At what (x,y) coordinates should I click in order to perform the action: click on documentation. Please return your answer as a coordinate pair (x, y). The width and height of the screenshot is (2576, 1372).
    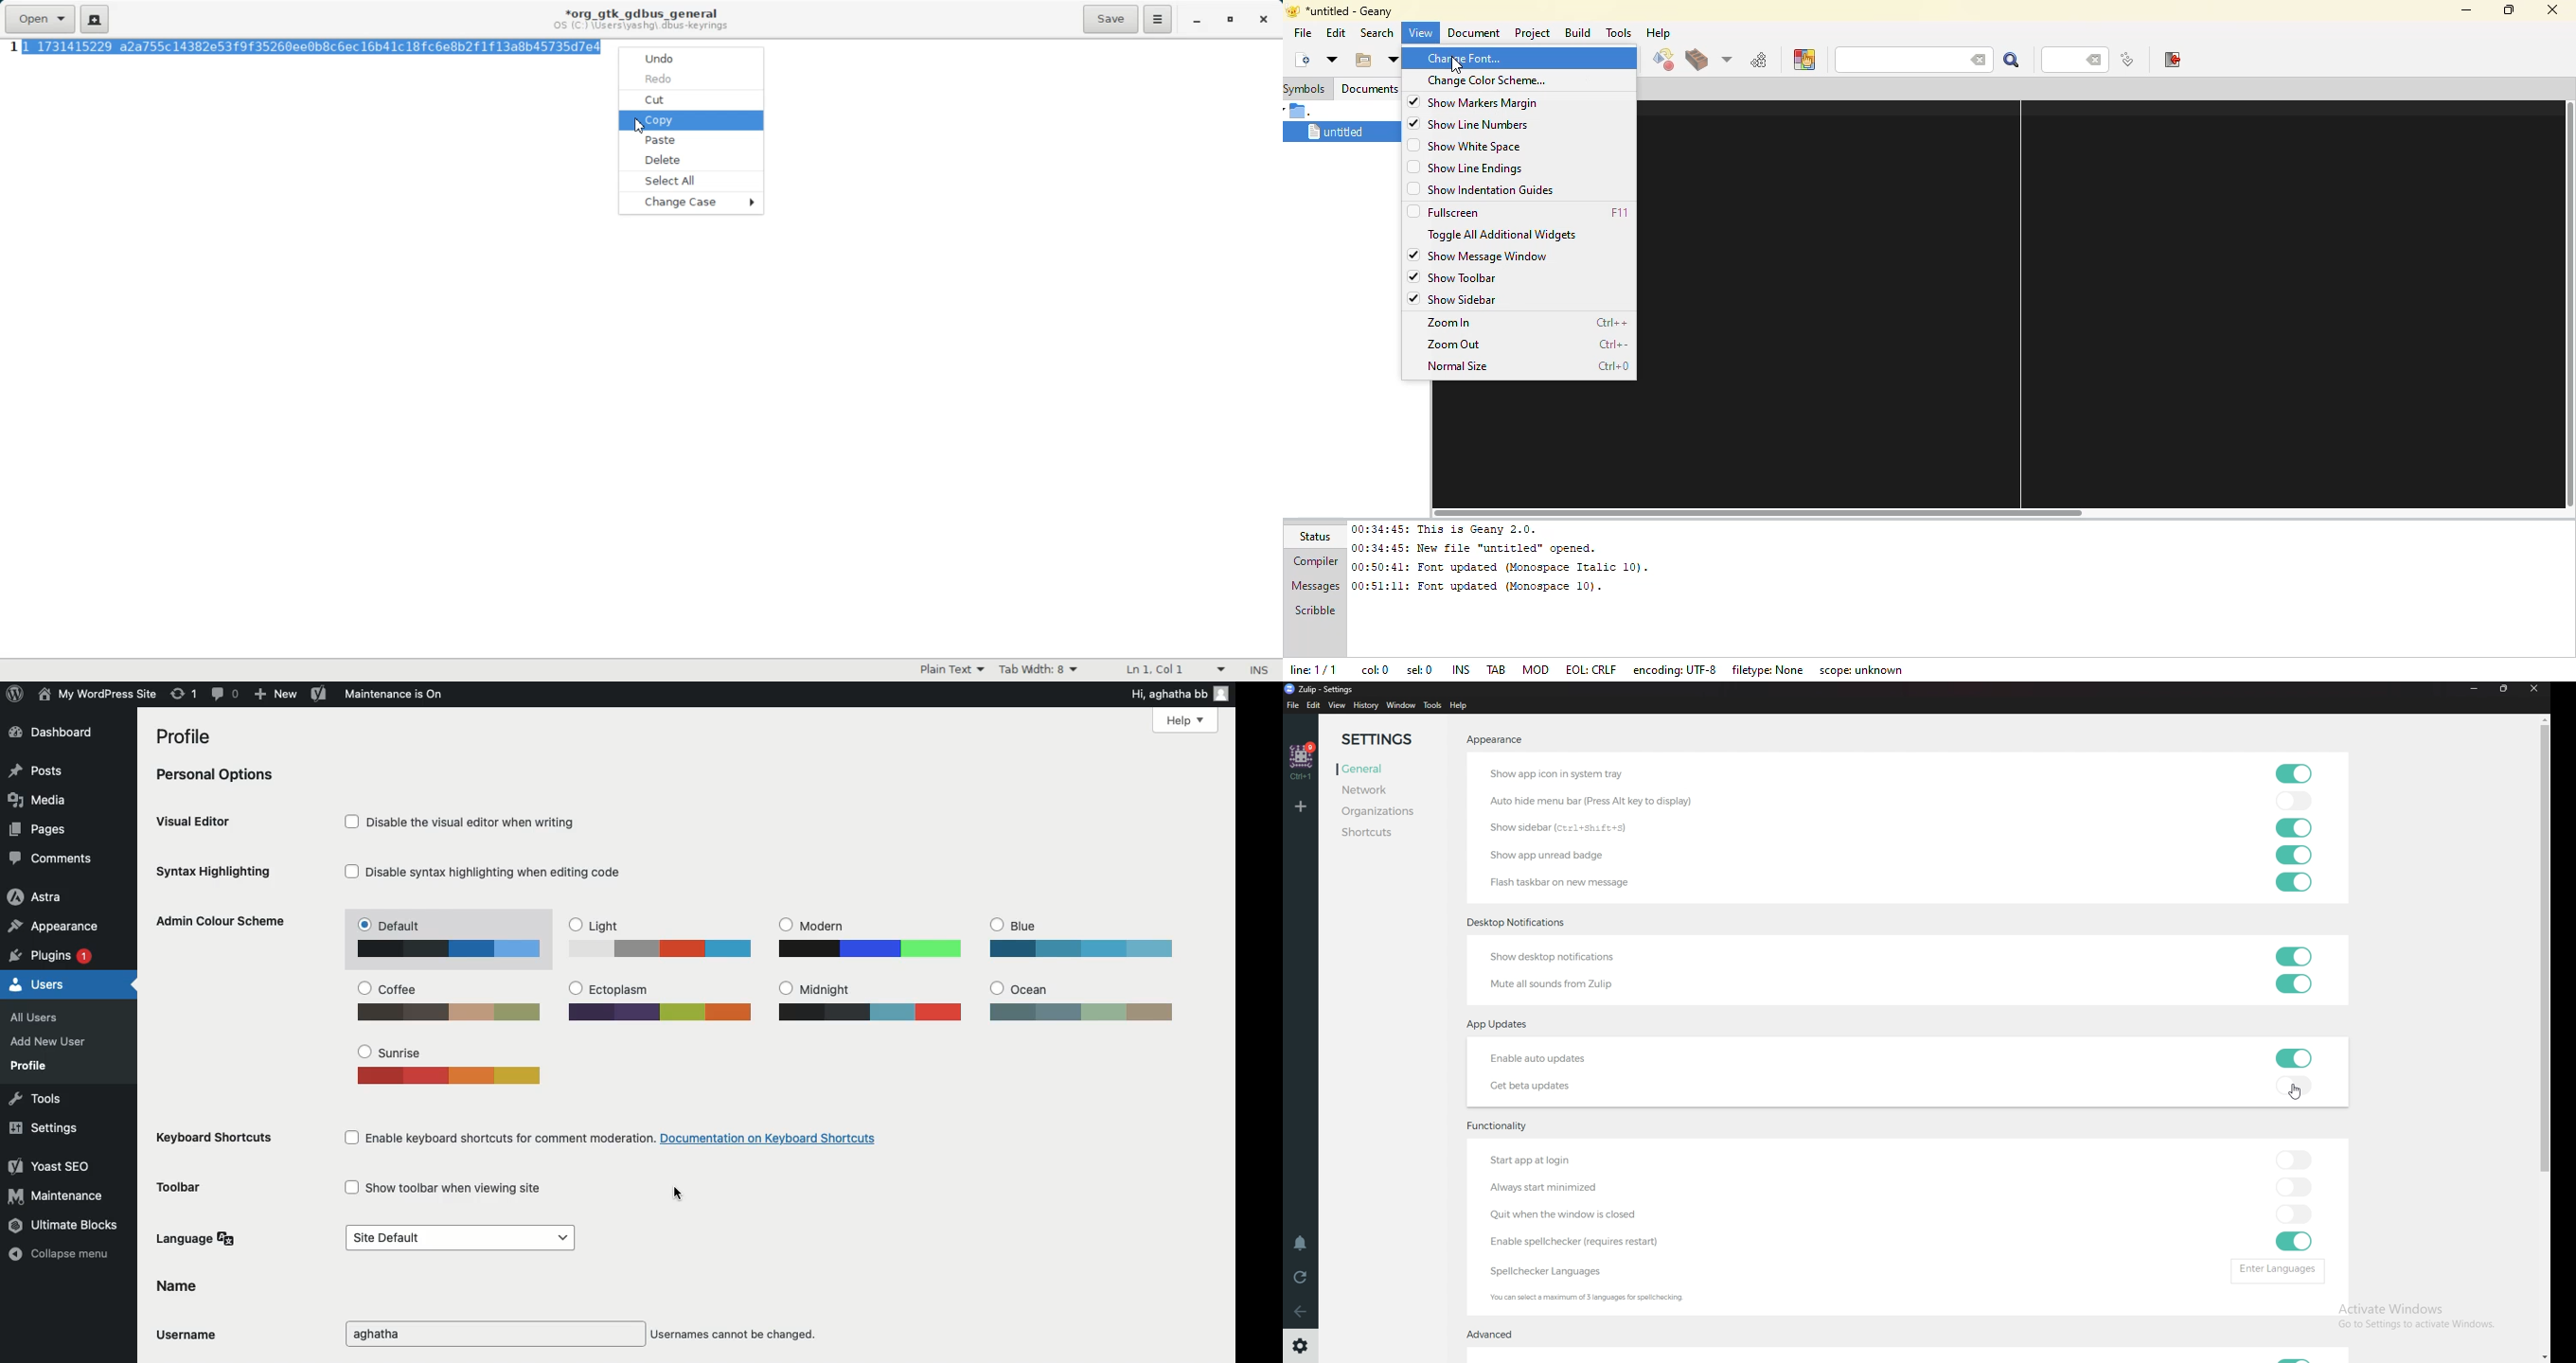
    Looking at the image, I should click on (773, 1138).